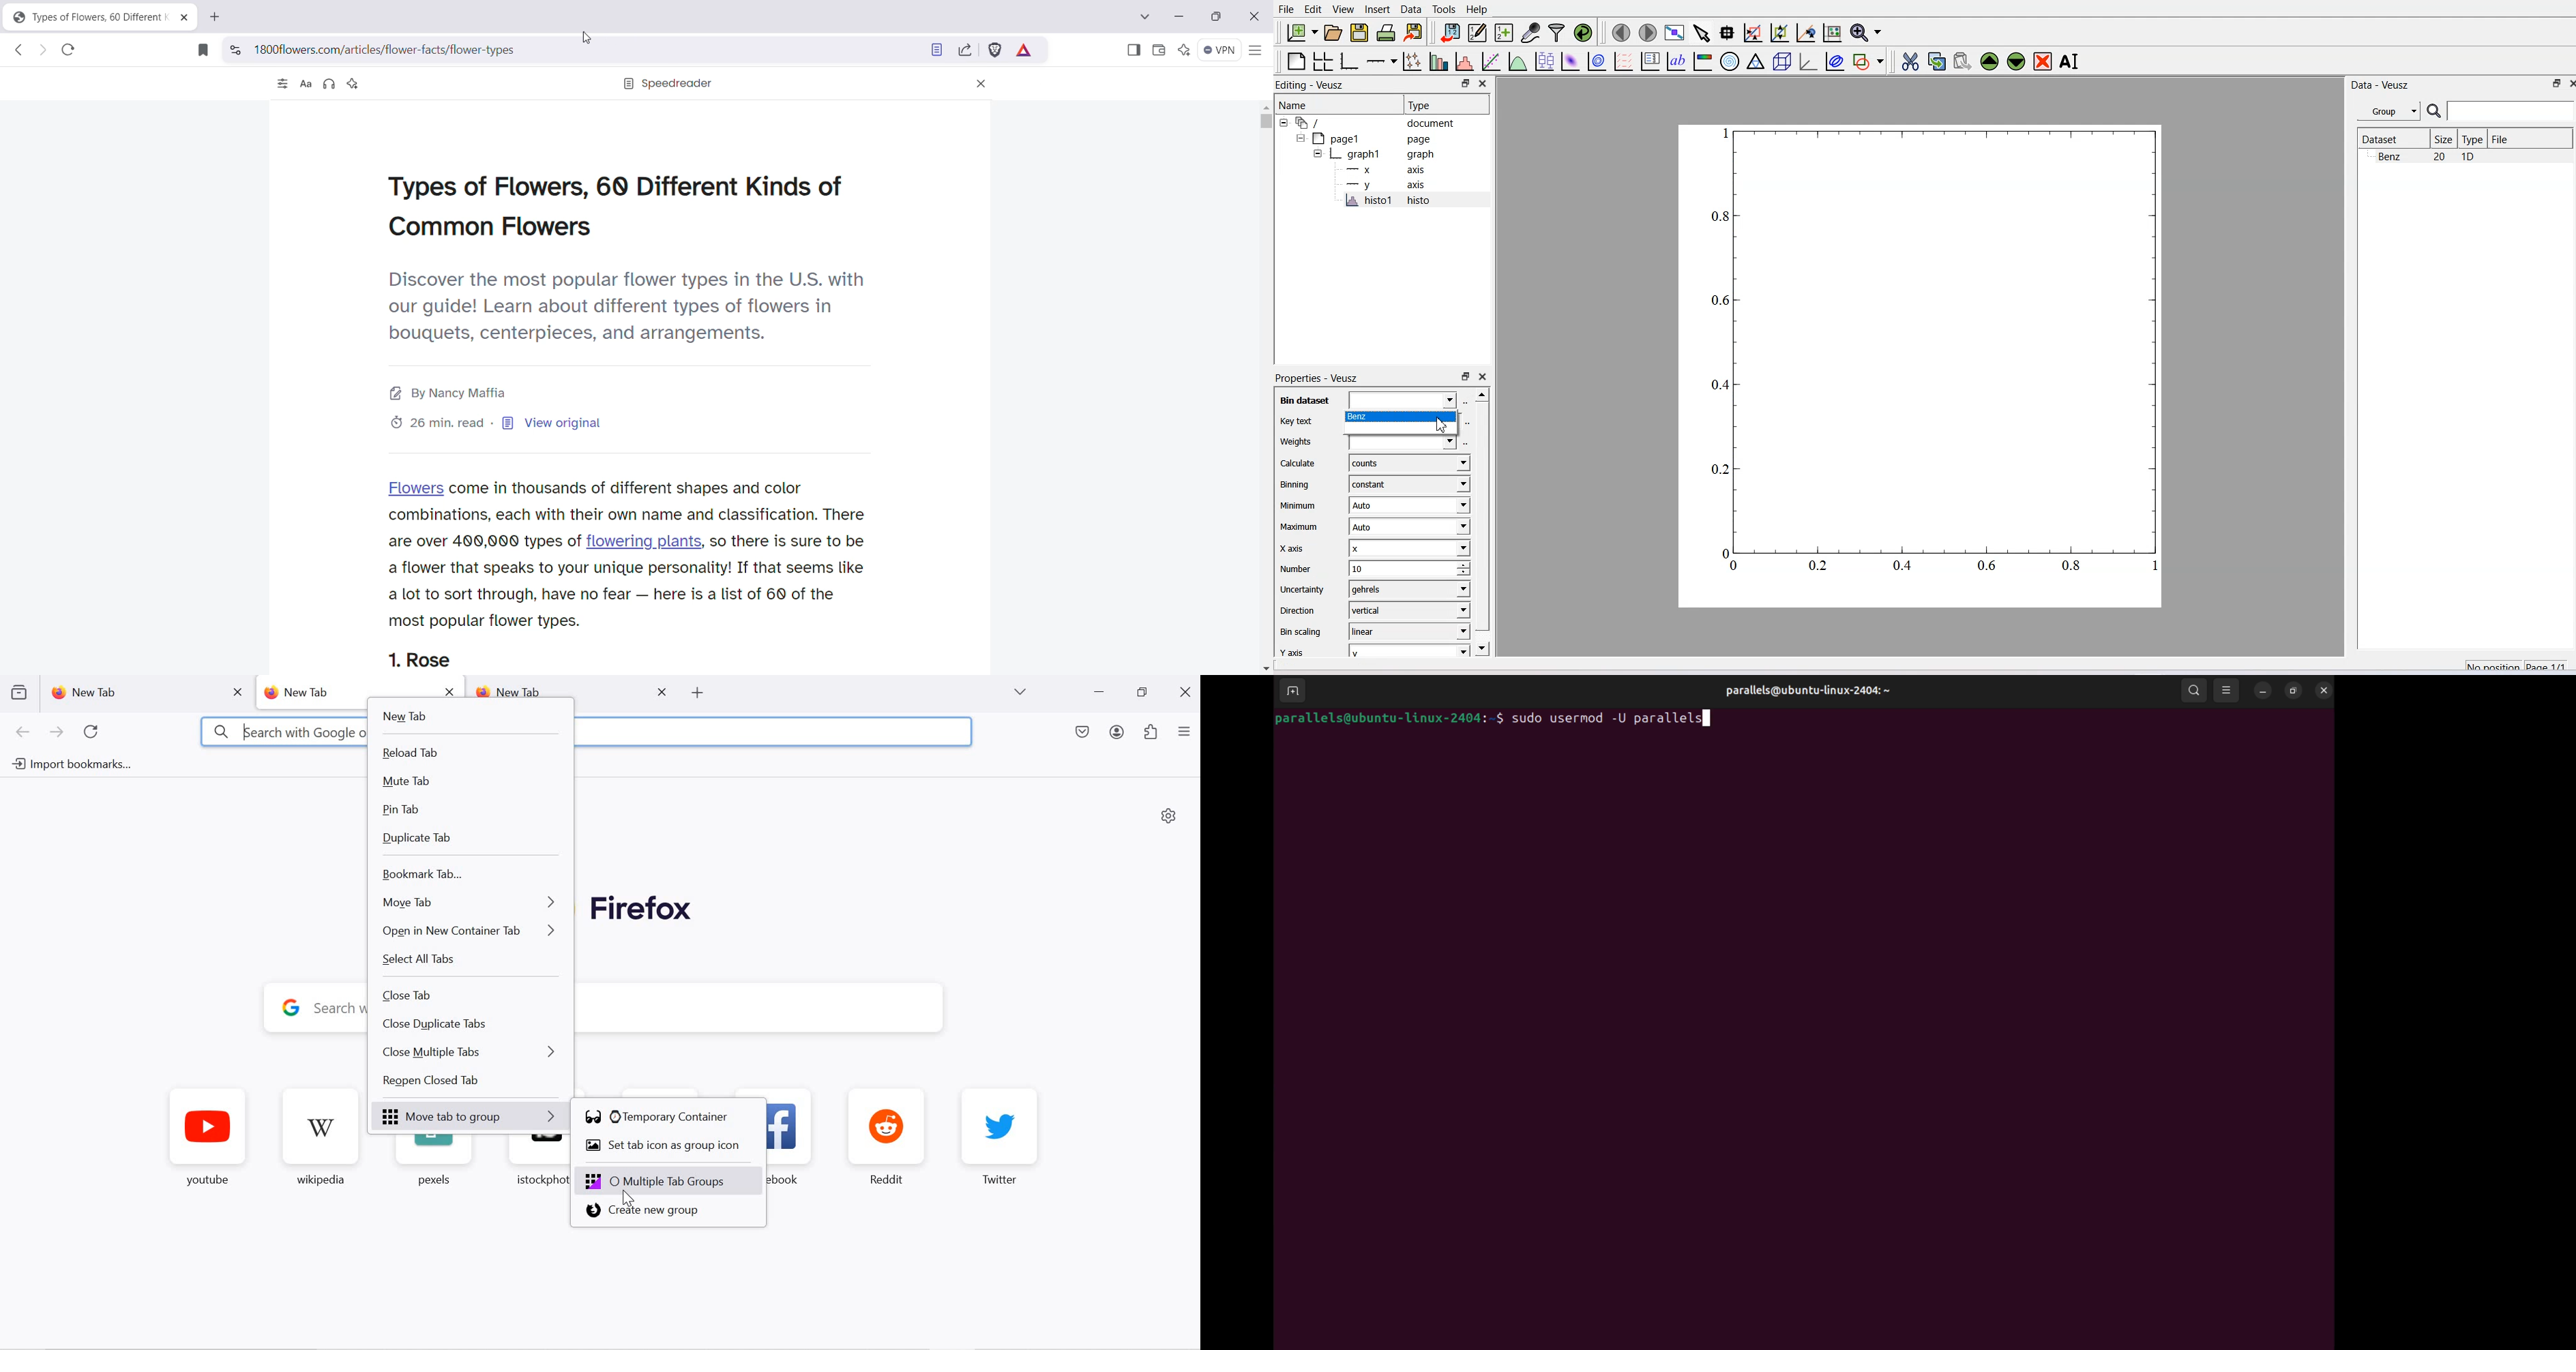  What do you see at coordinates (472, 1027) in the screenshot?
I see `close duplicate tabs` at bounding box center [472, 1027].